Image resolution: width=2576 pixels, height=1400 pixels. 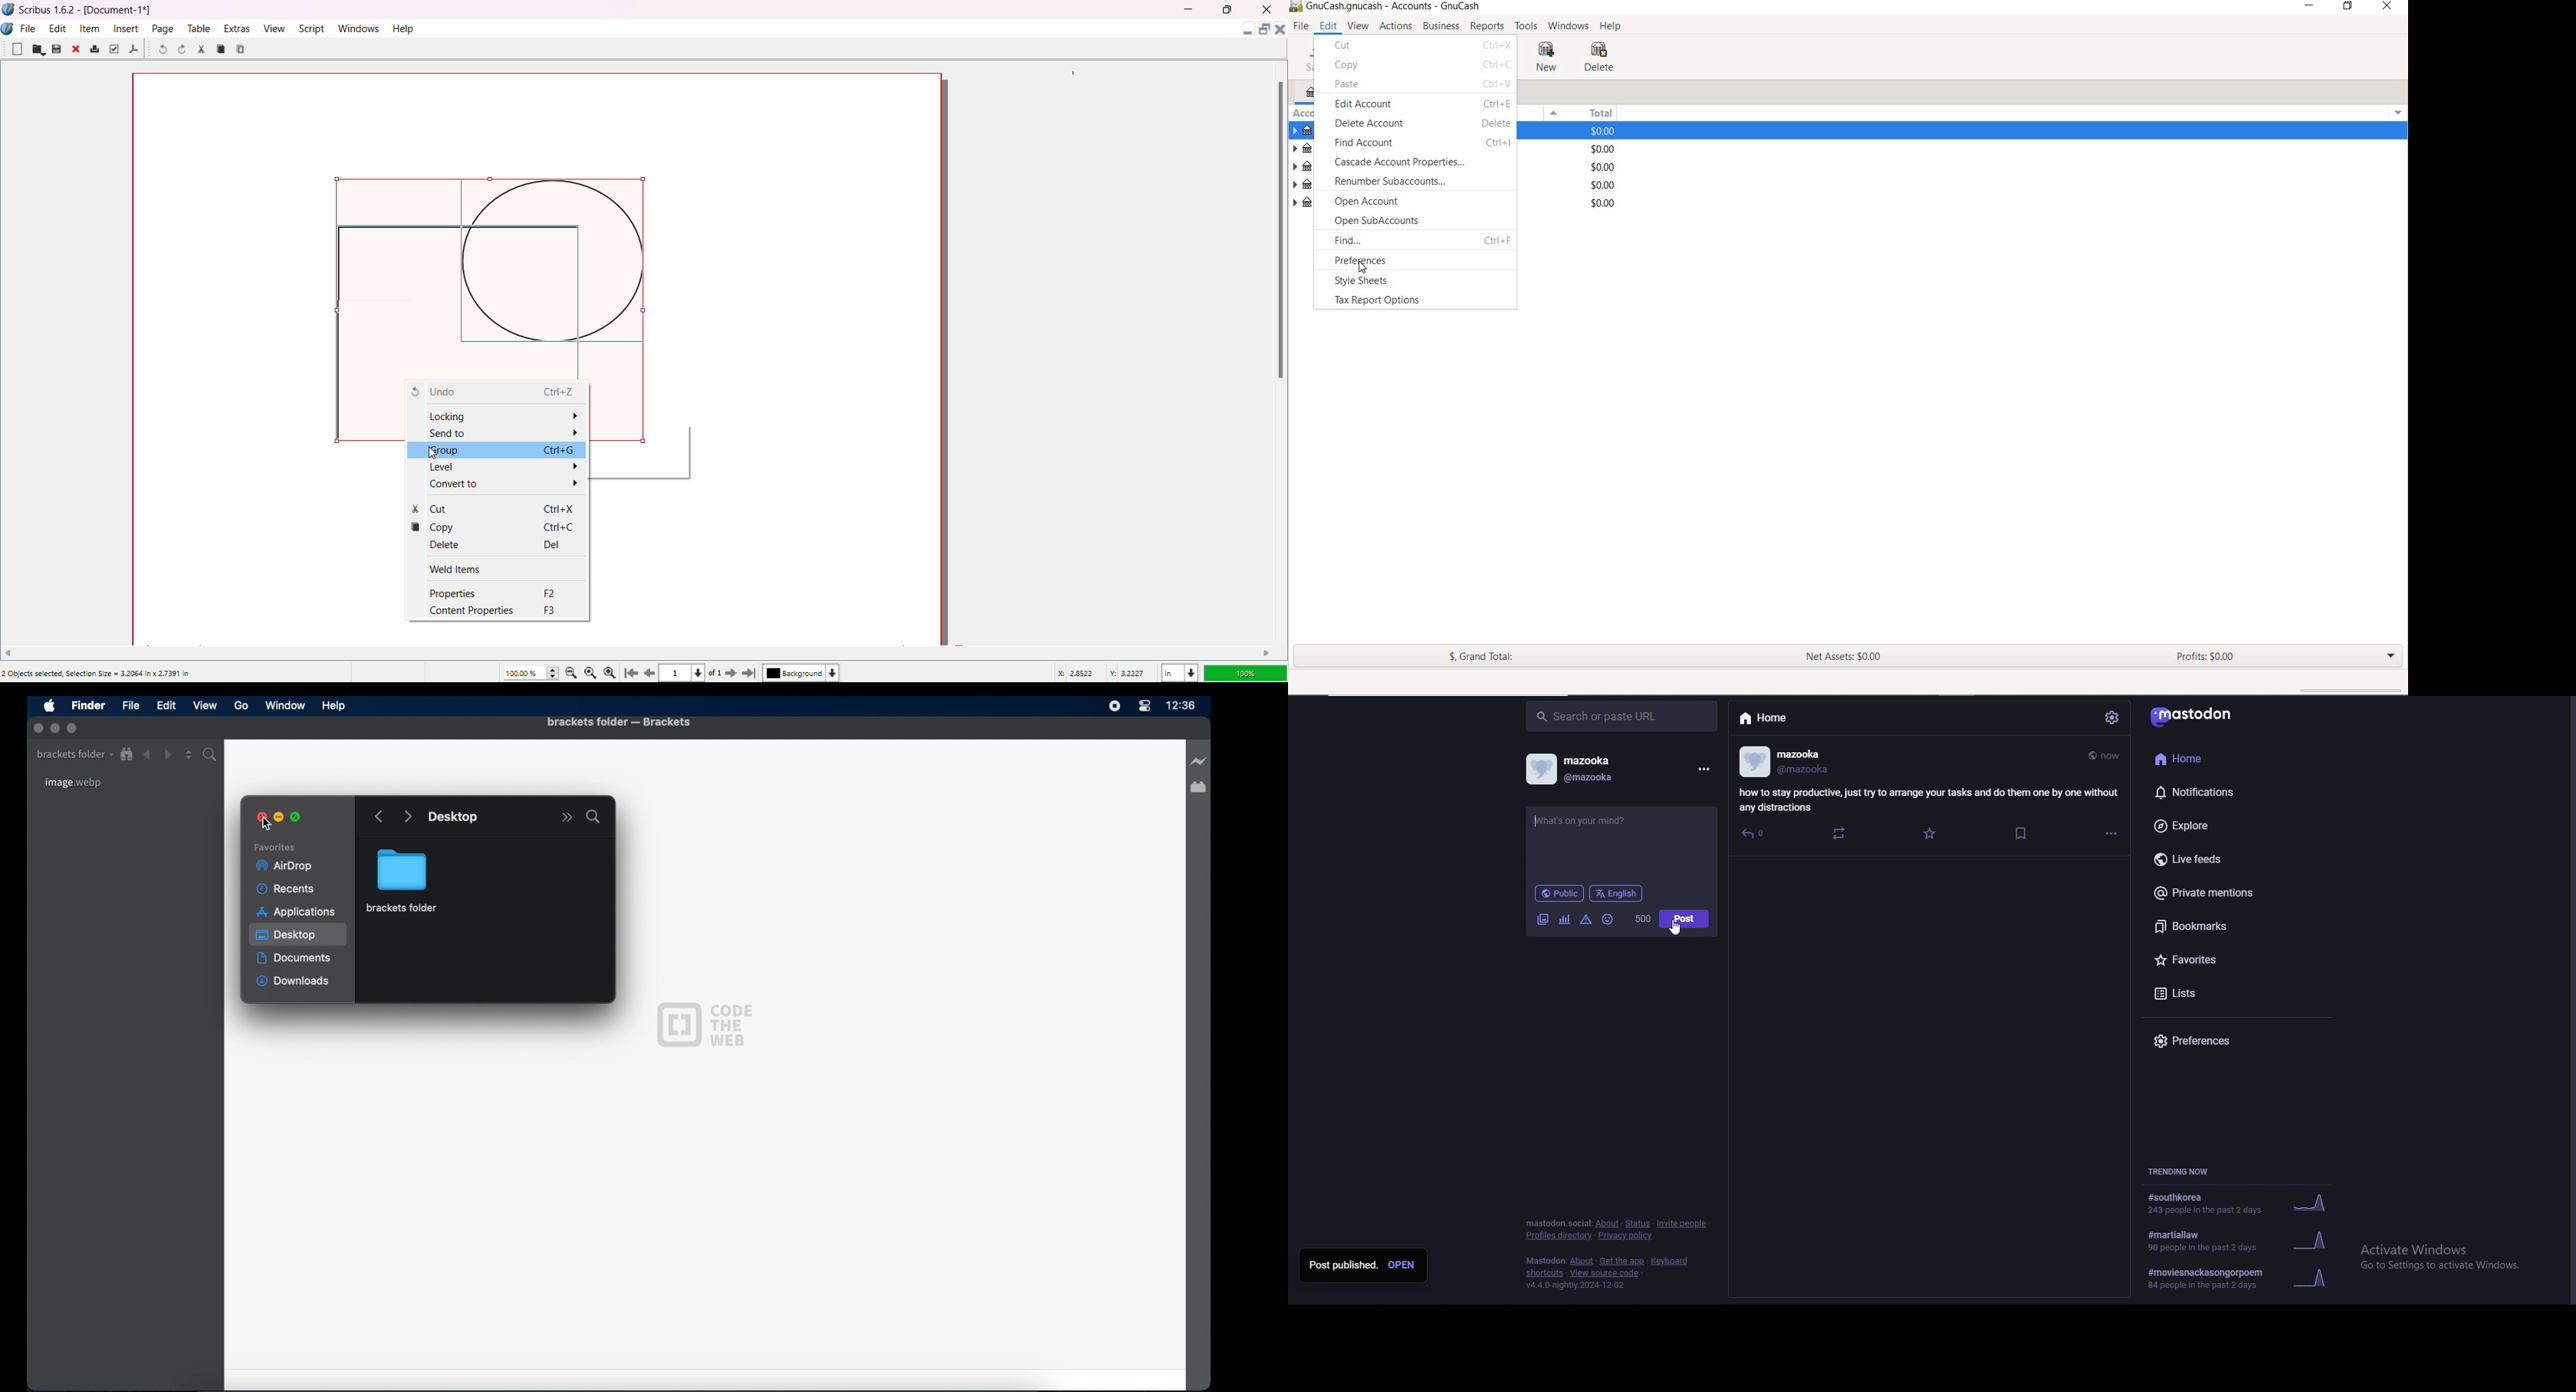 I want to click on view source code, so click(x=1606, y=1274).